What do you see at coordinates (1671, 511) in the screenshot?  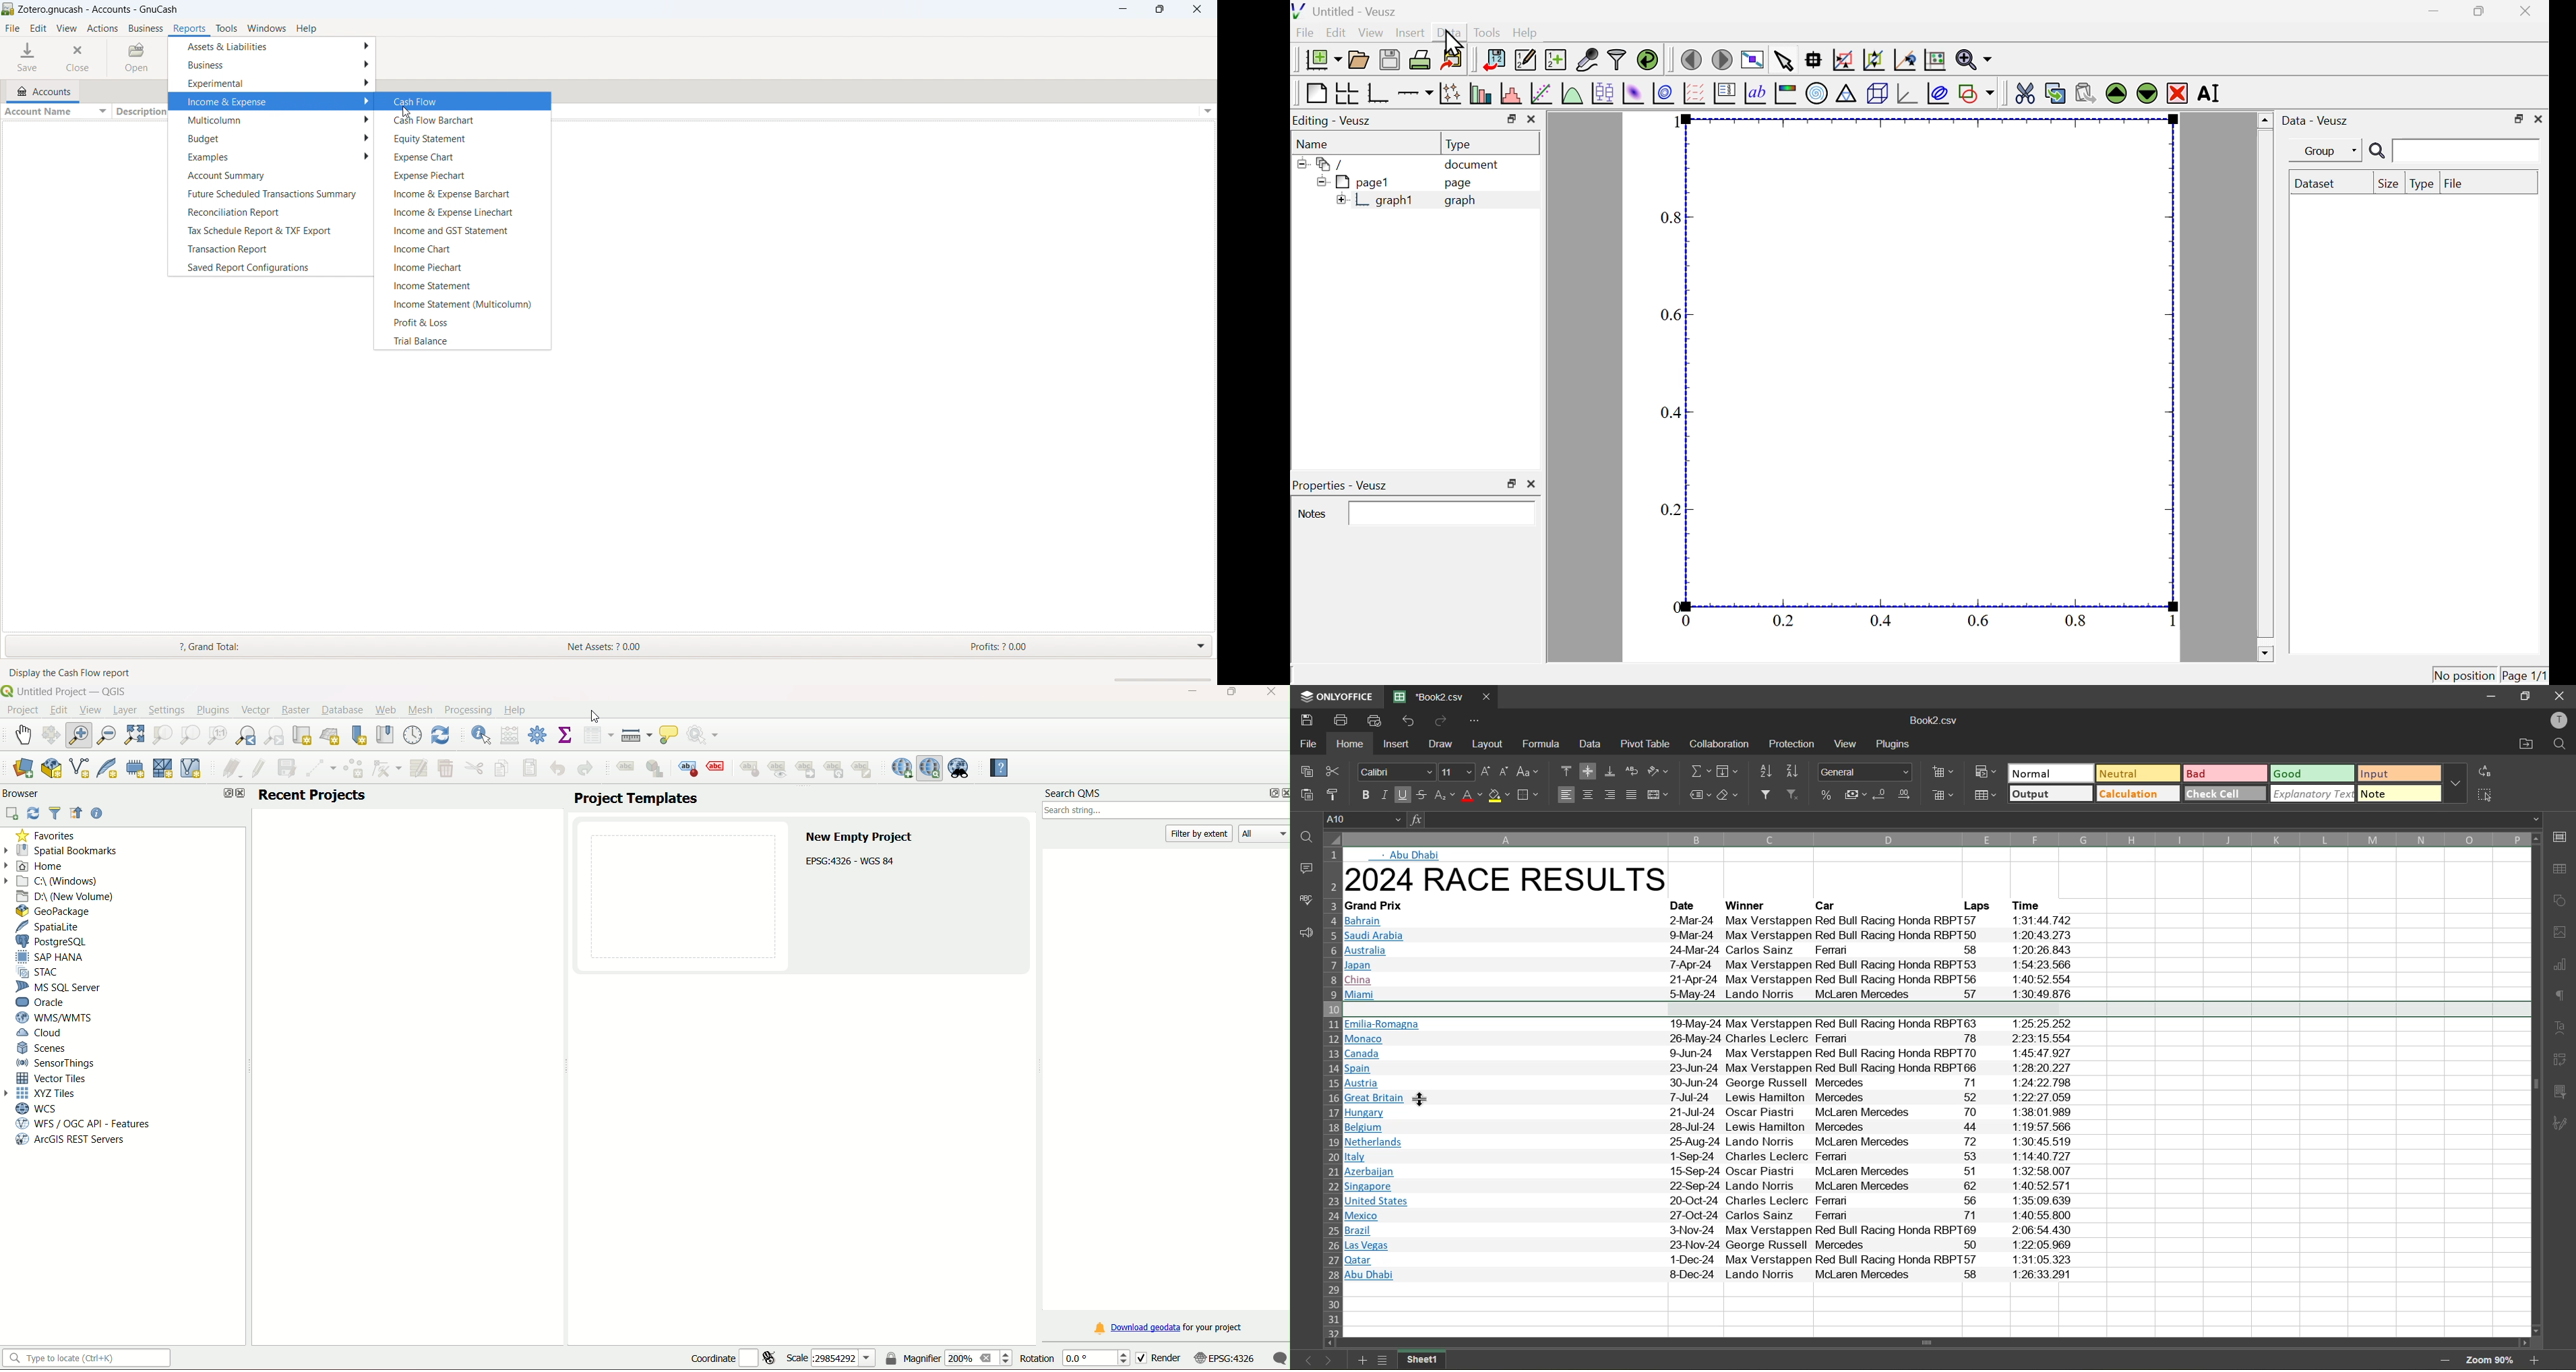 I see `0.2` at bounding box center [1671, 511].